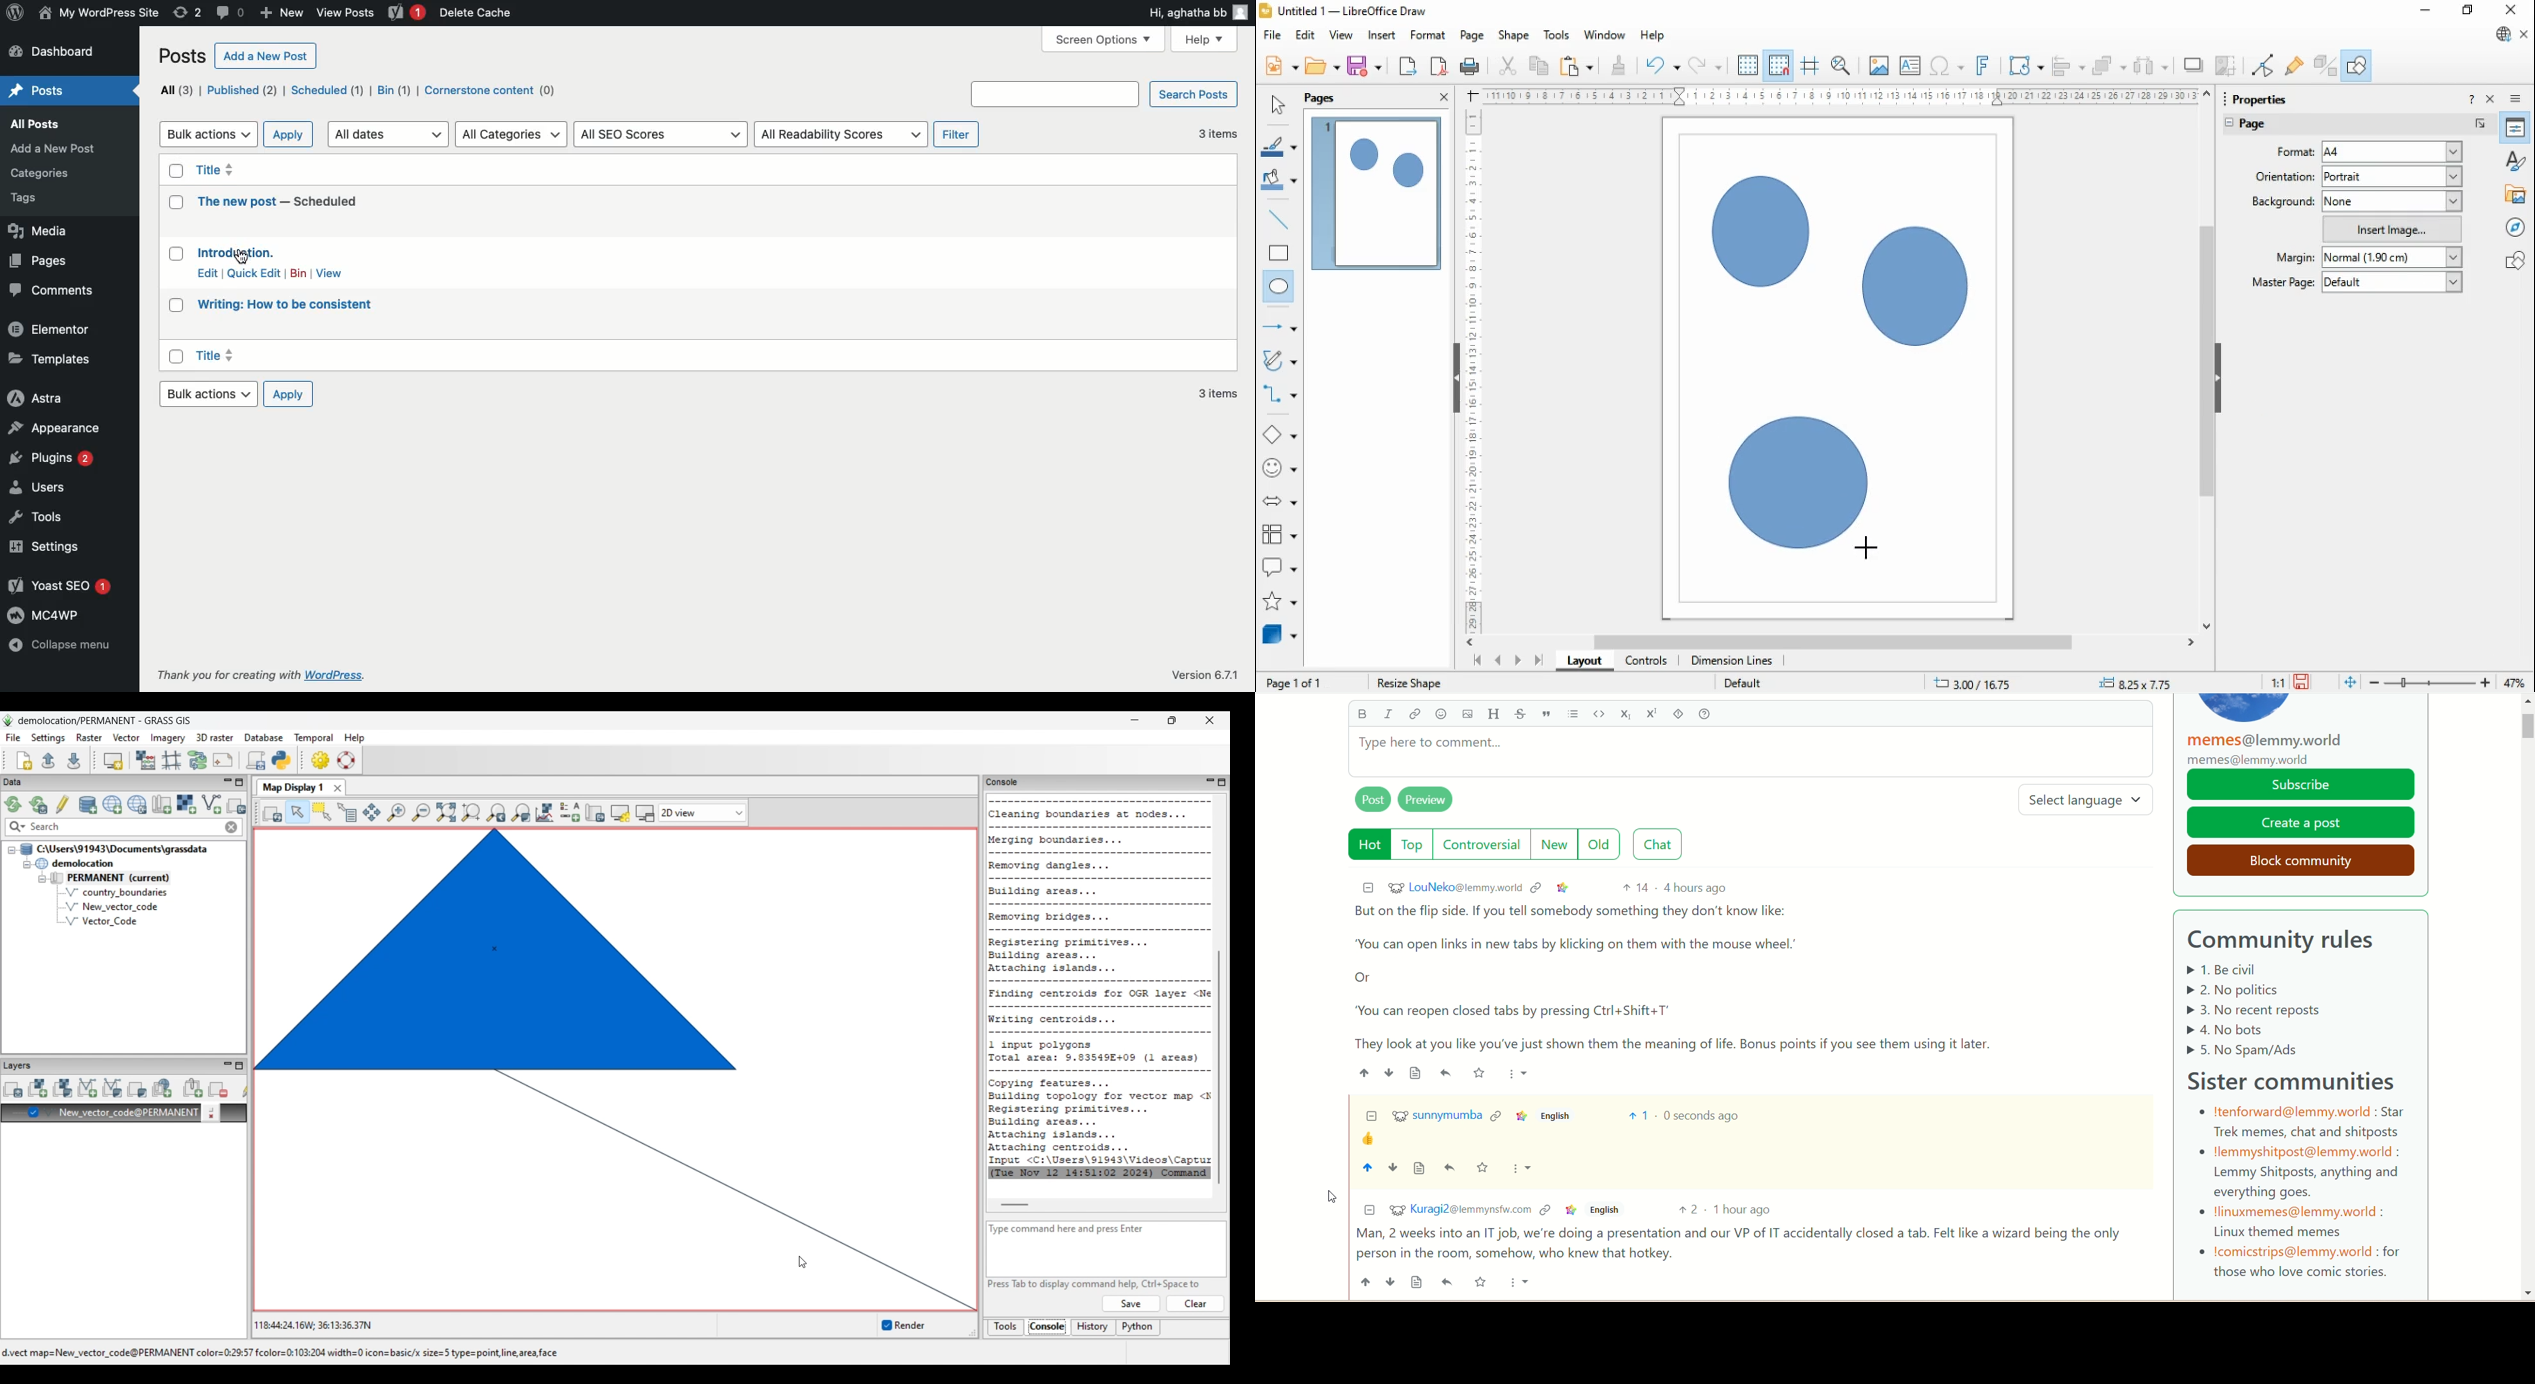 The height and width of the screenshot is (1400, 2548). I want to click on Name, so click(98, 13).